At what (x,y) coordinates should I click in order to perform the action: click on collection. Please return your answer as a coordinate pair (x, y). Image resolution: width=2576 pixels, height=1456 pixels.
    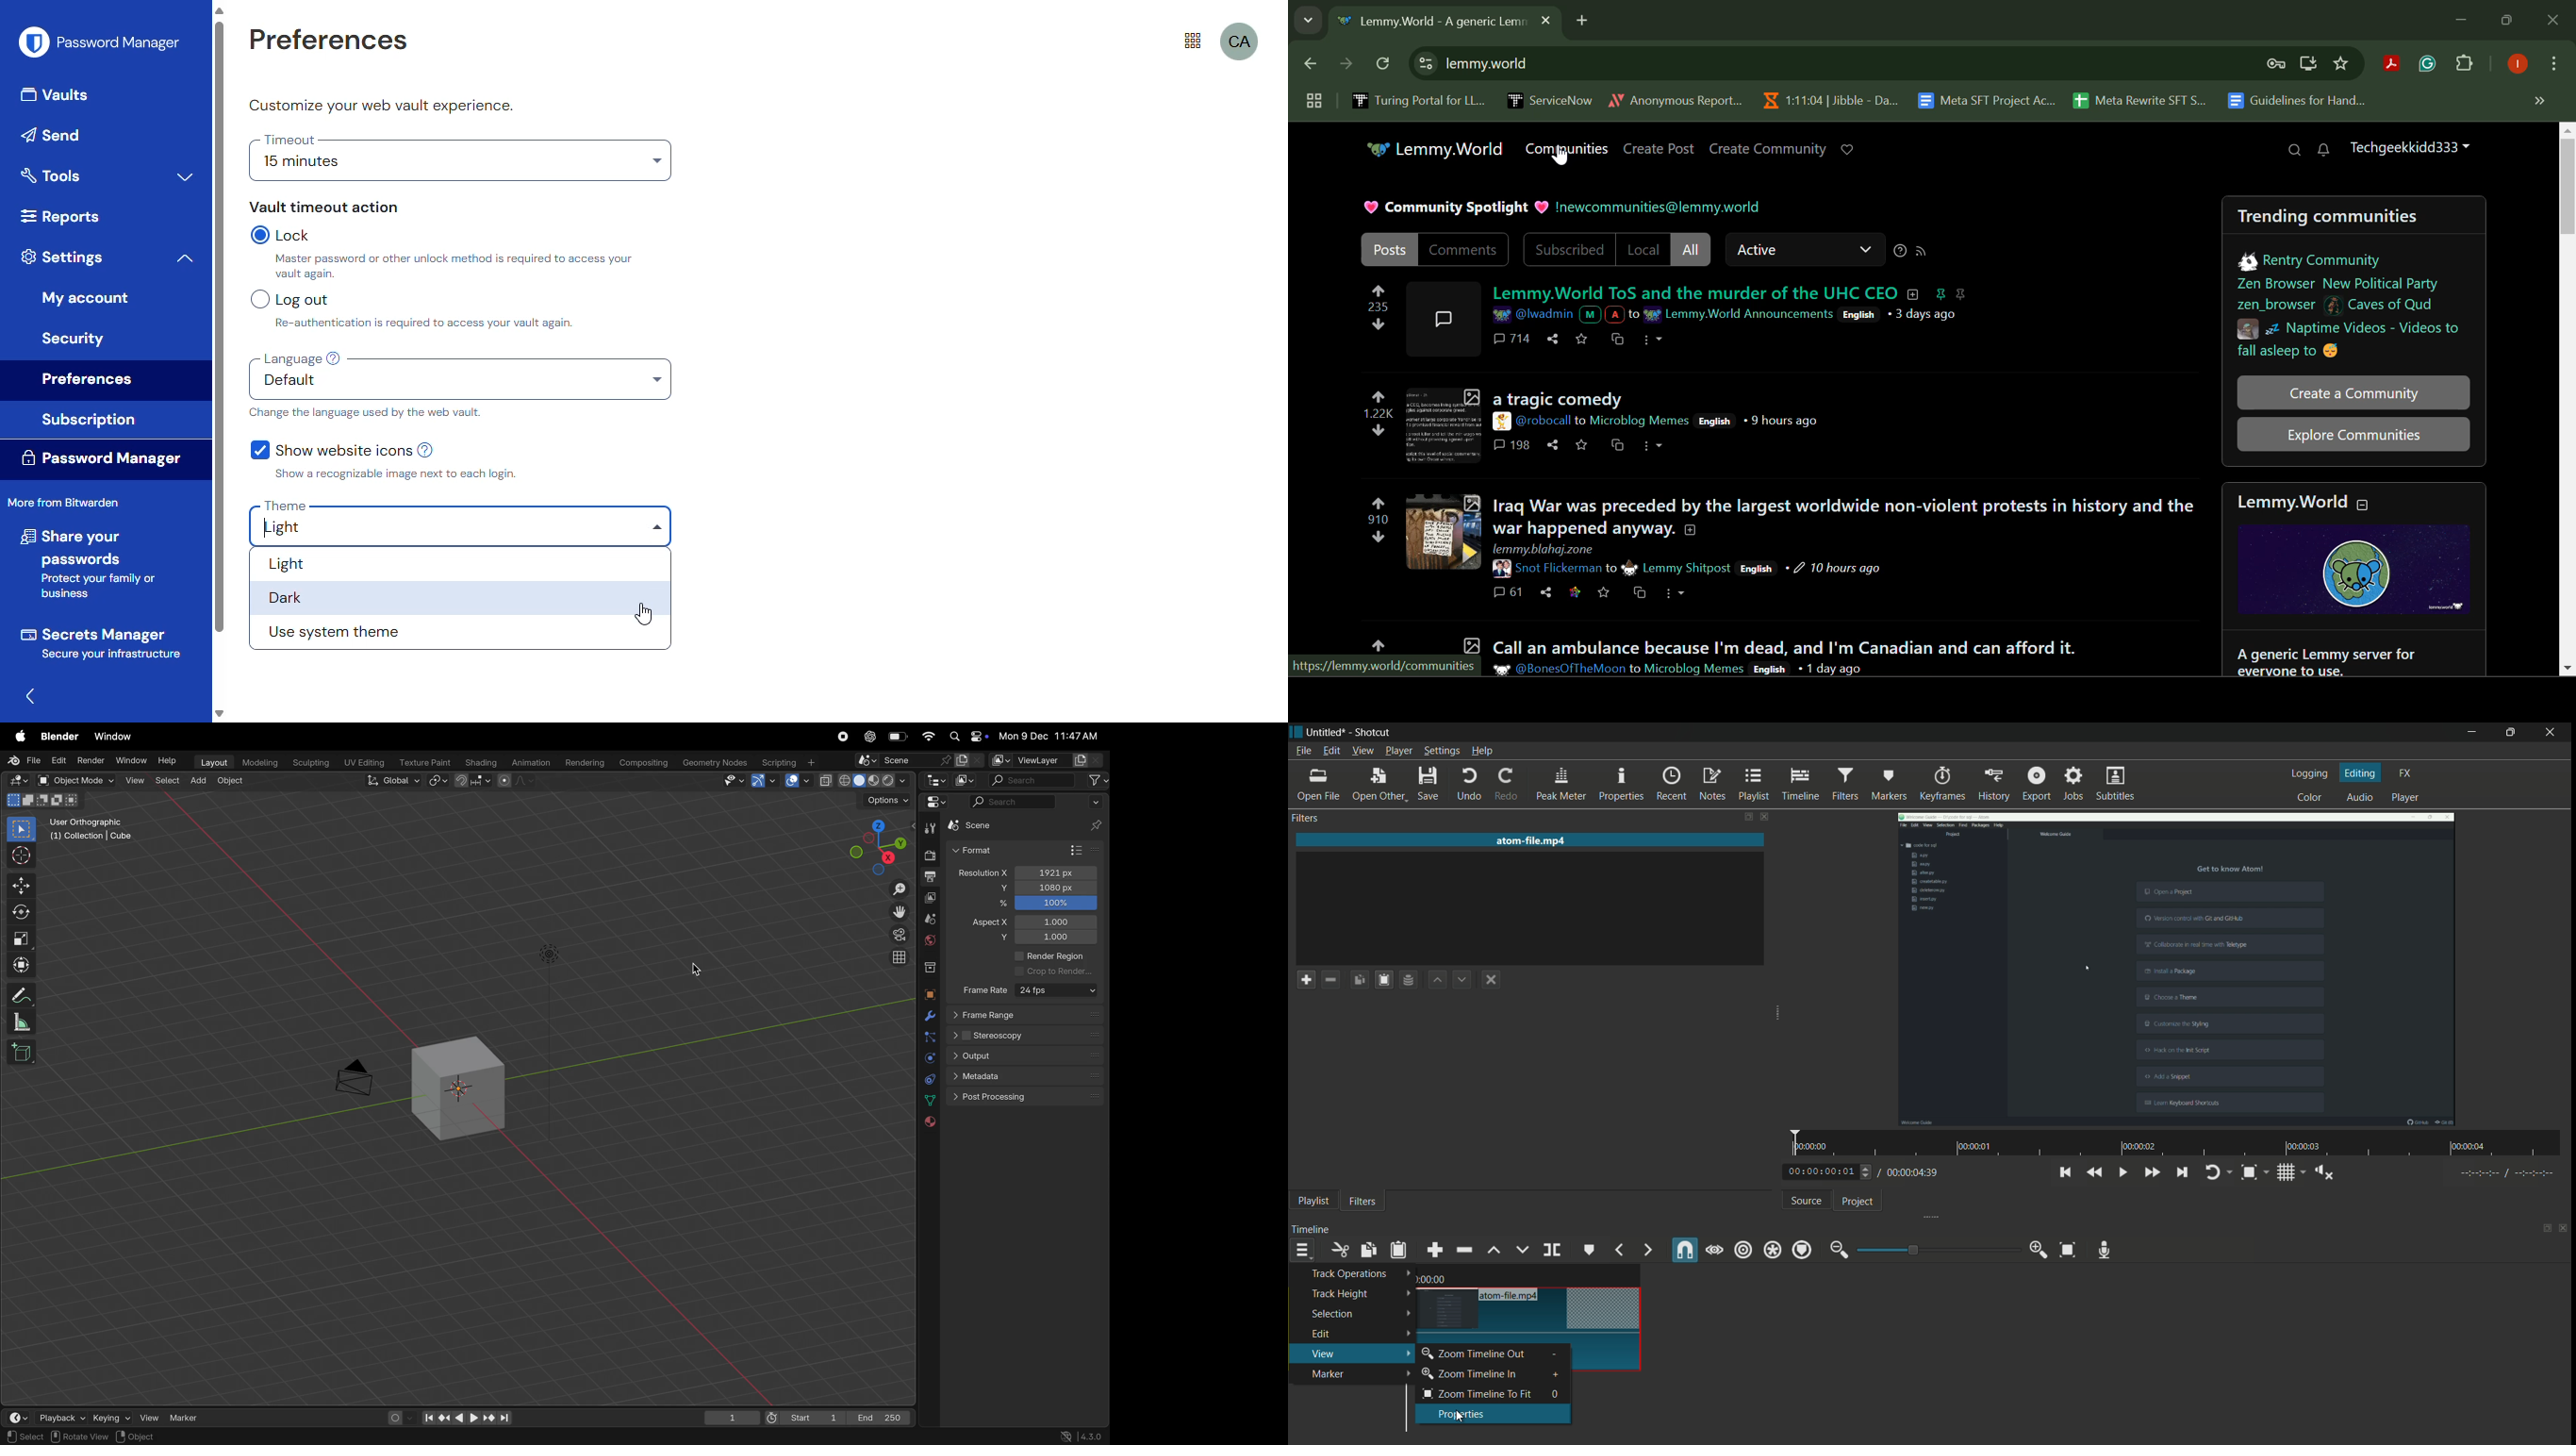
    Looking at the image, I should click on (931, 969).